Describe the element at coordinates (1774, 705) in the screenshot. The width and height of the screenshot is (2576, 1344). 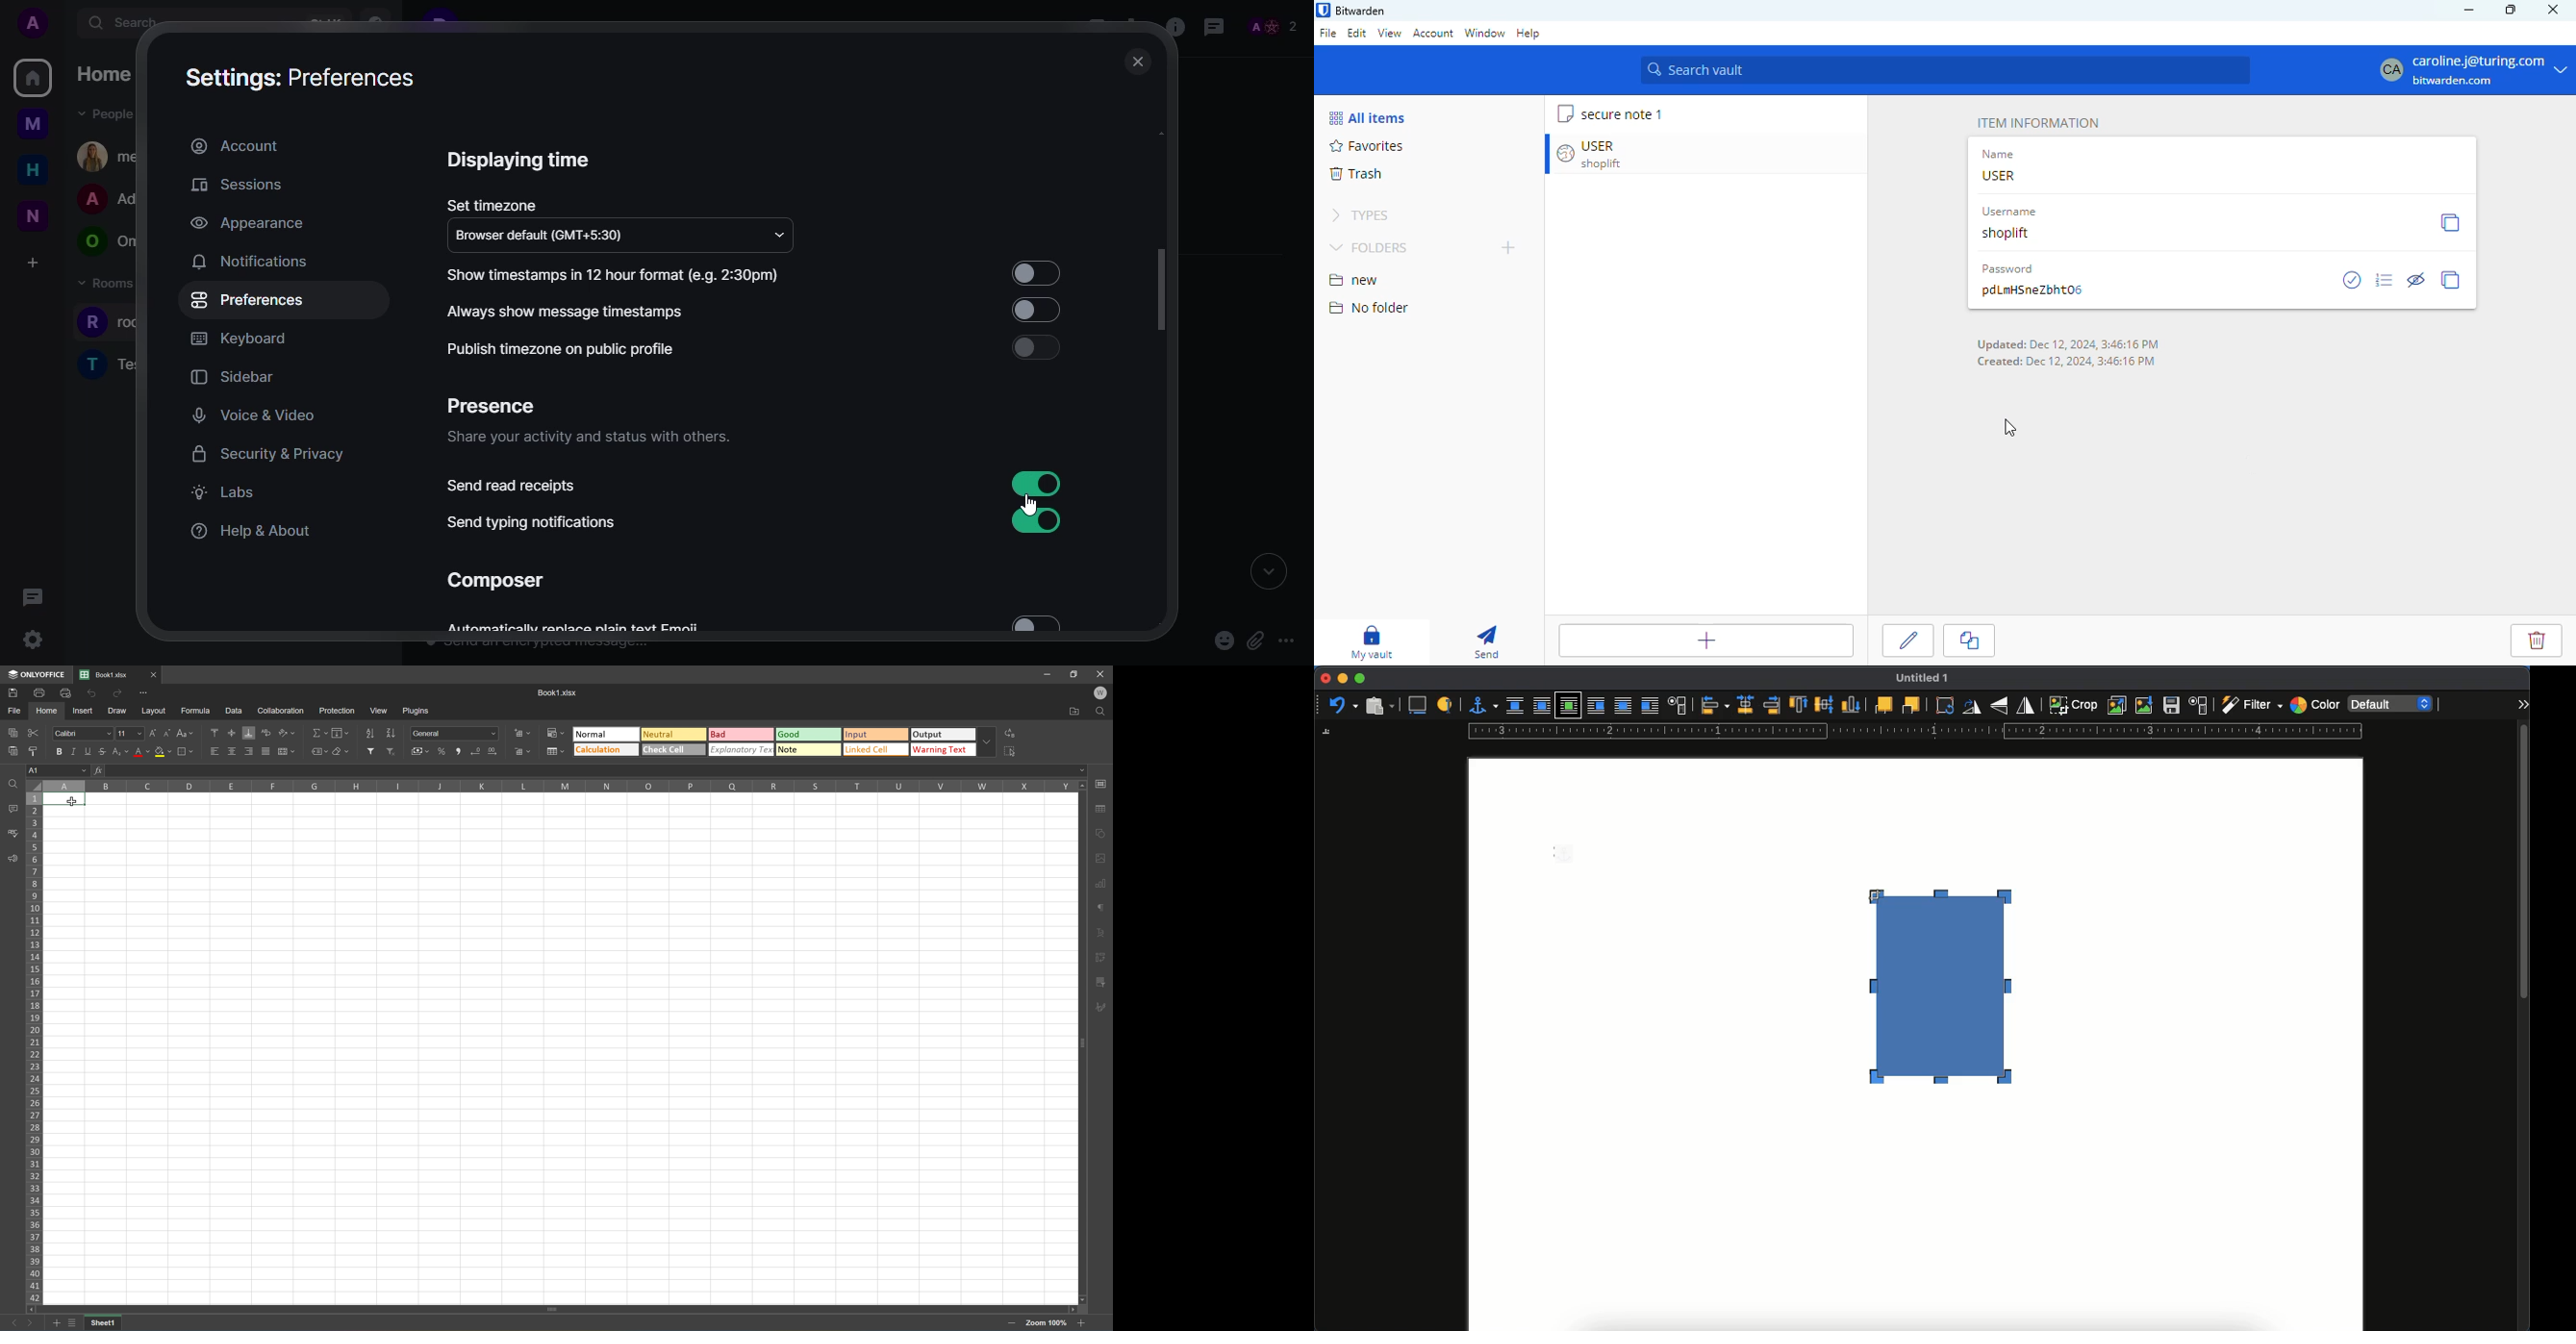
I see `right` at that location.